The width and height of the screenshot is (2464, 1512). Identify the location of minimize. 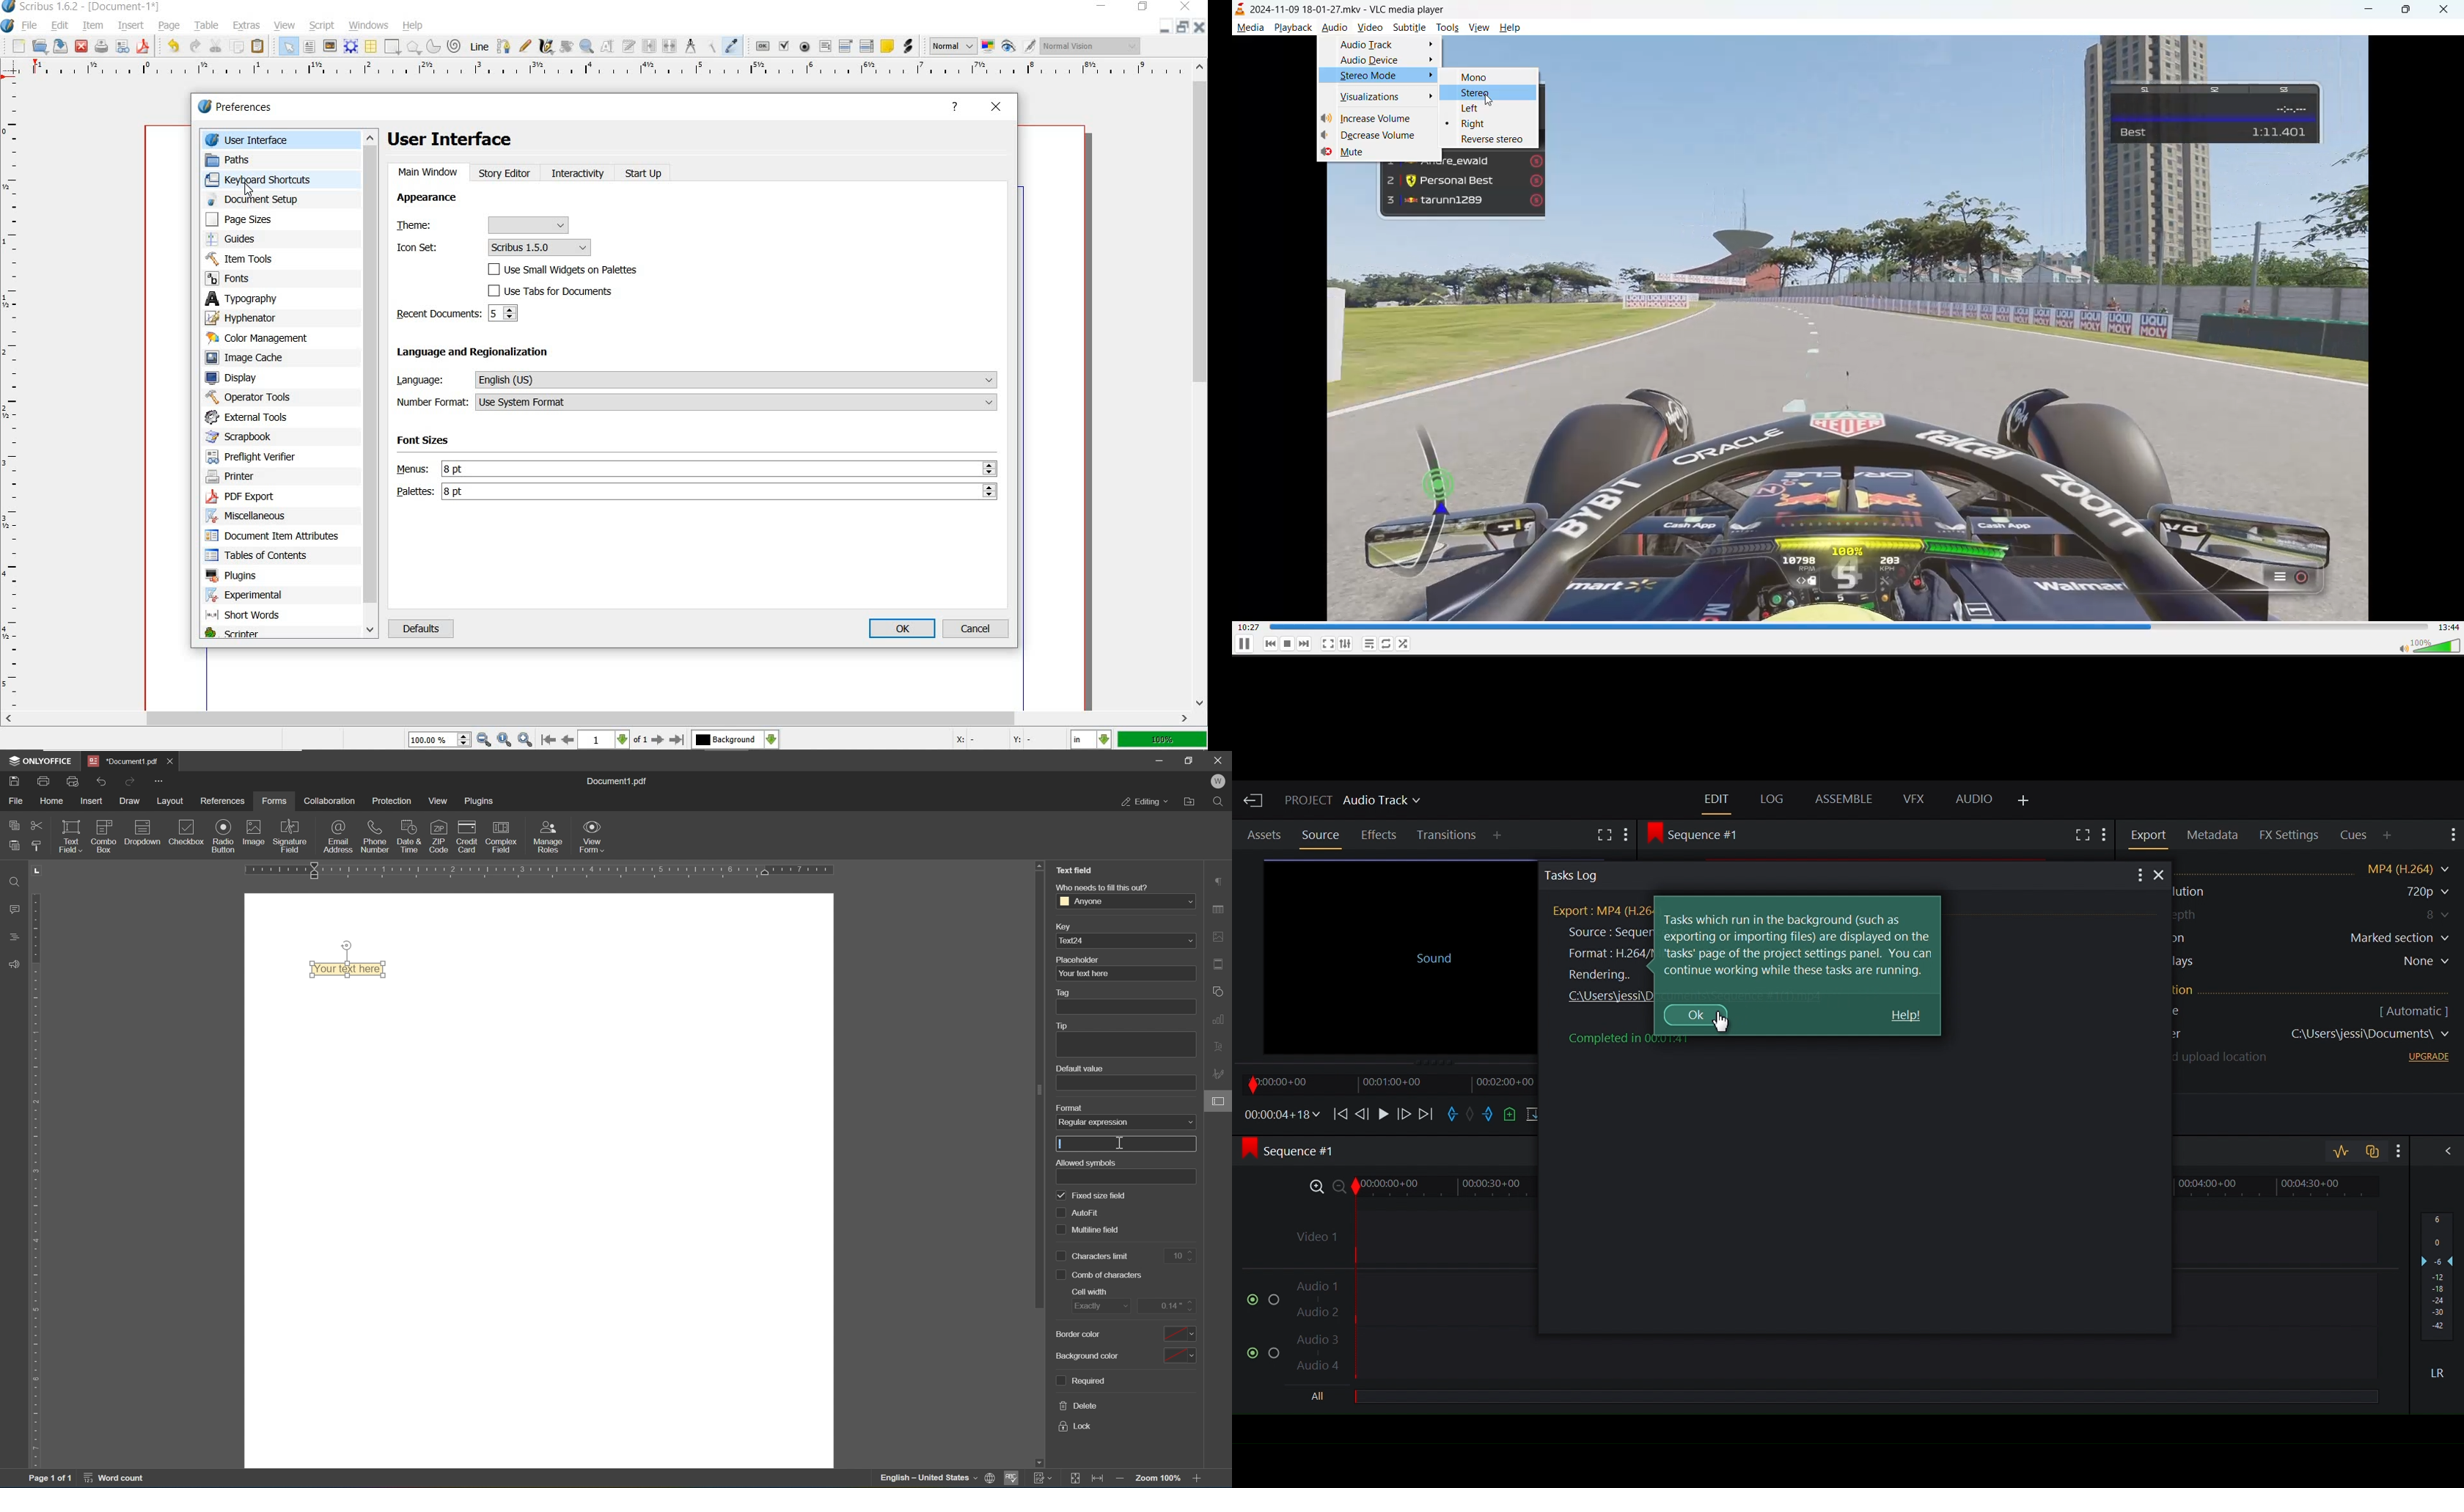
(1158, 760).